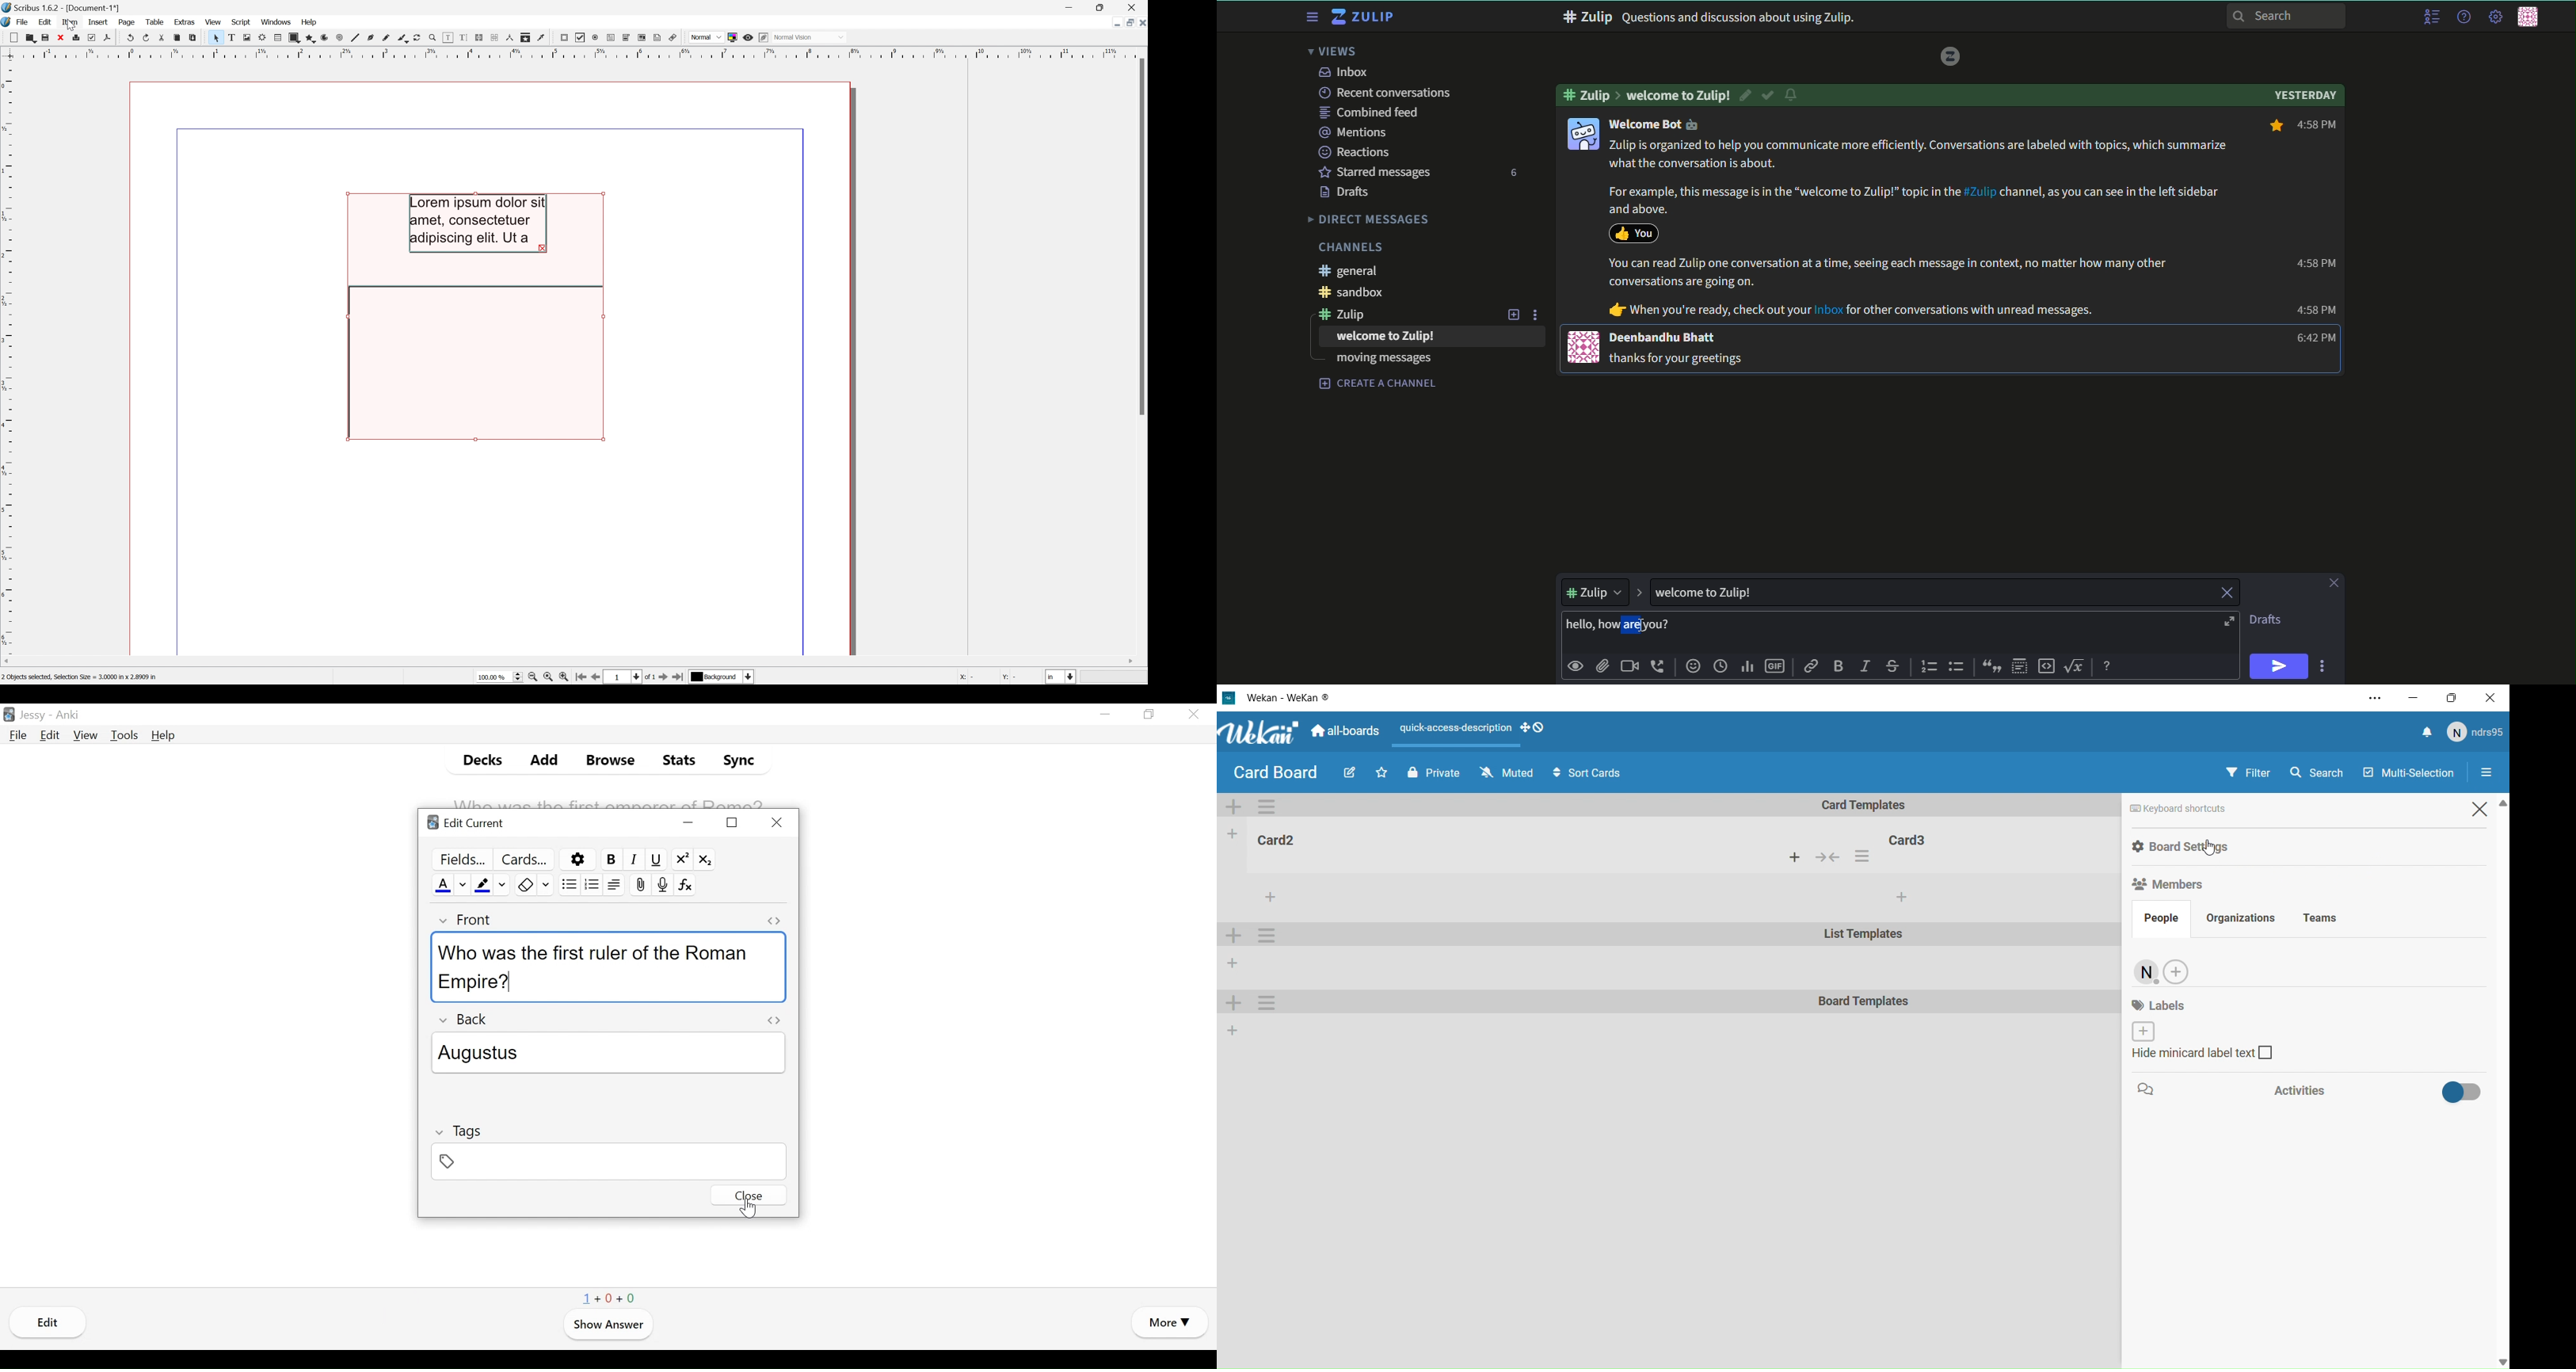  I want to click on Print, so click(75, 38).